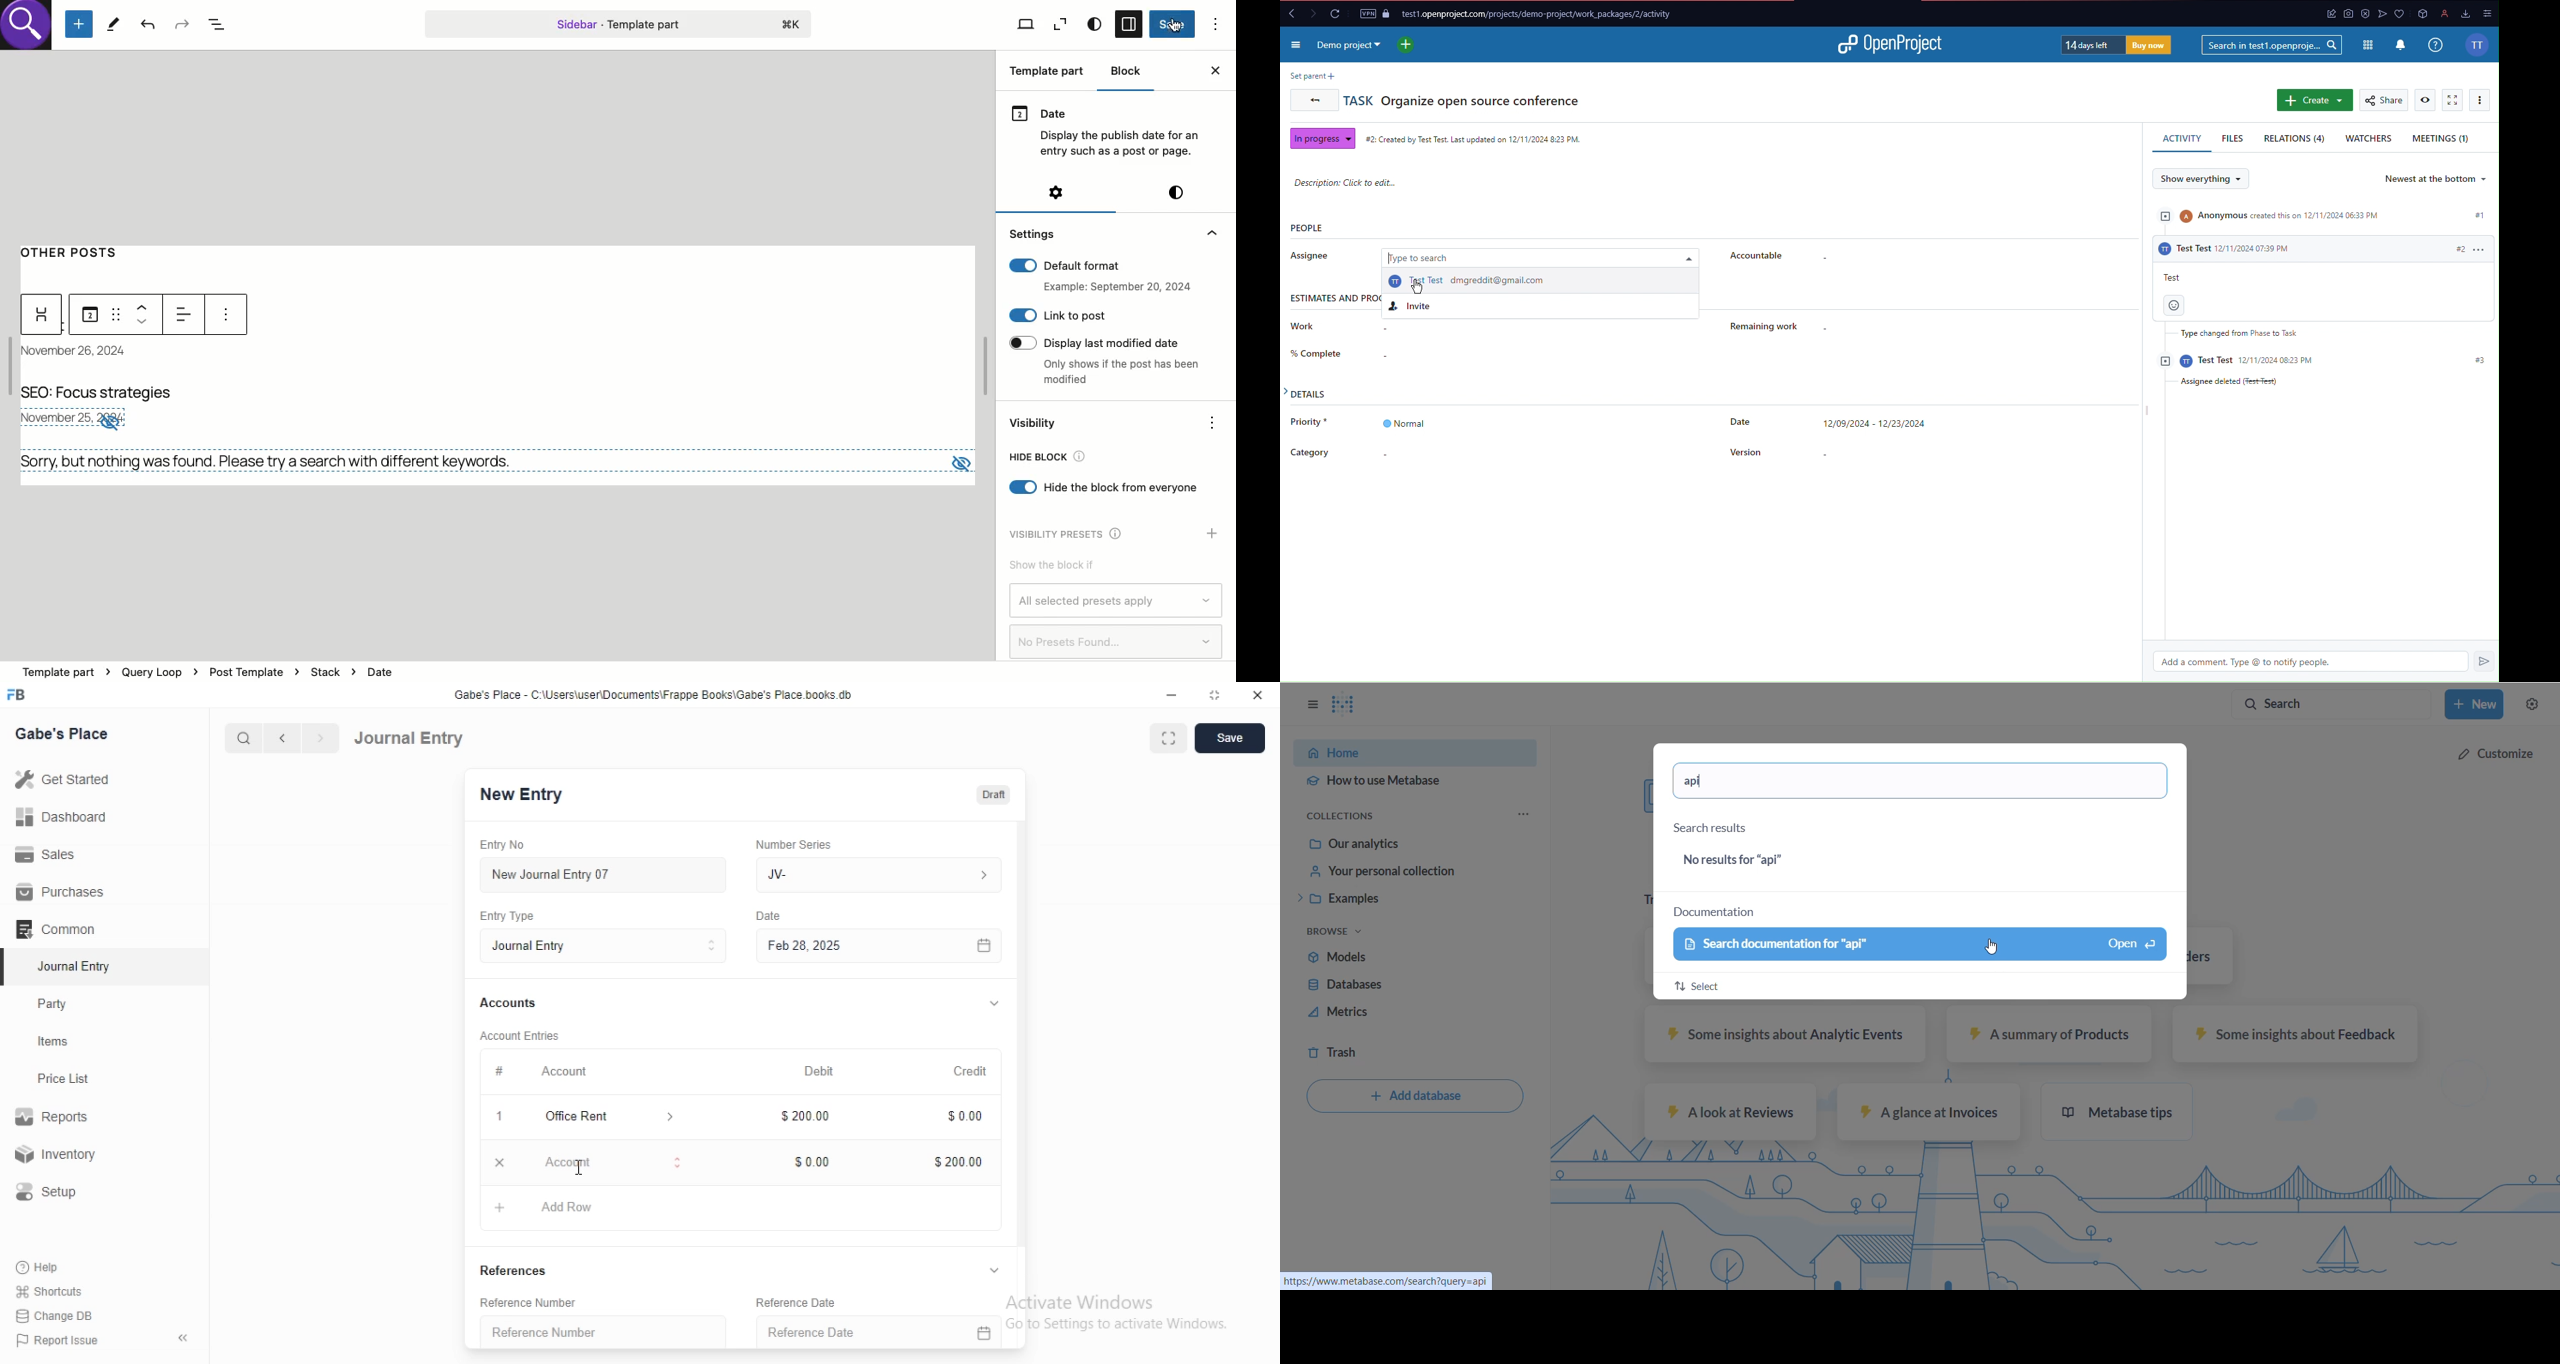 Image resolution: width=2576 pixels, height=1372 pixels. What do you see at coordinates (1313, 705) in the screenshot?
I see `OPTIONS` at bounding box center [1313, 705].